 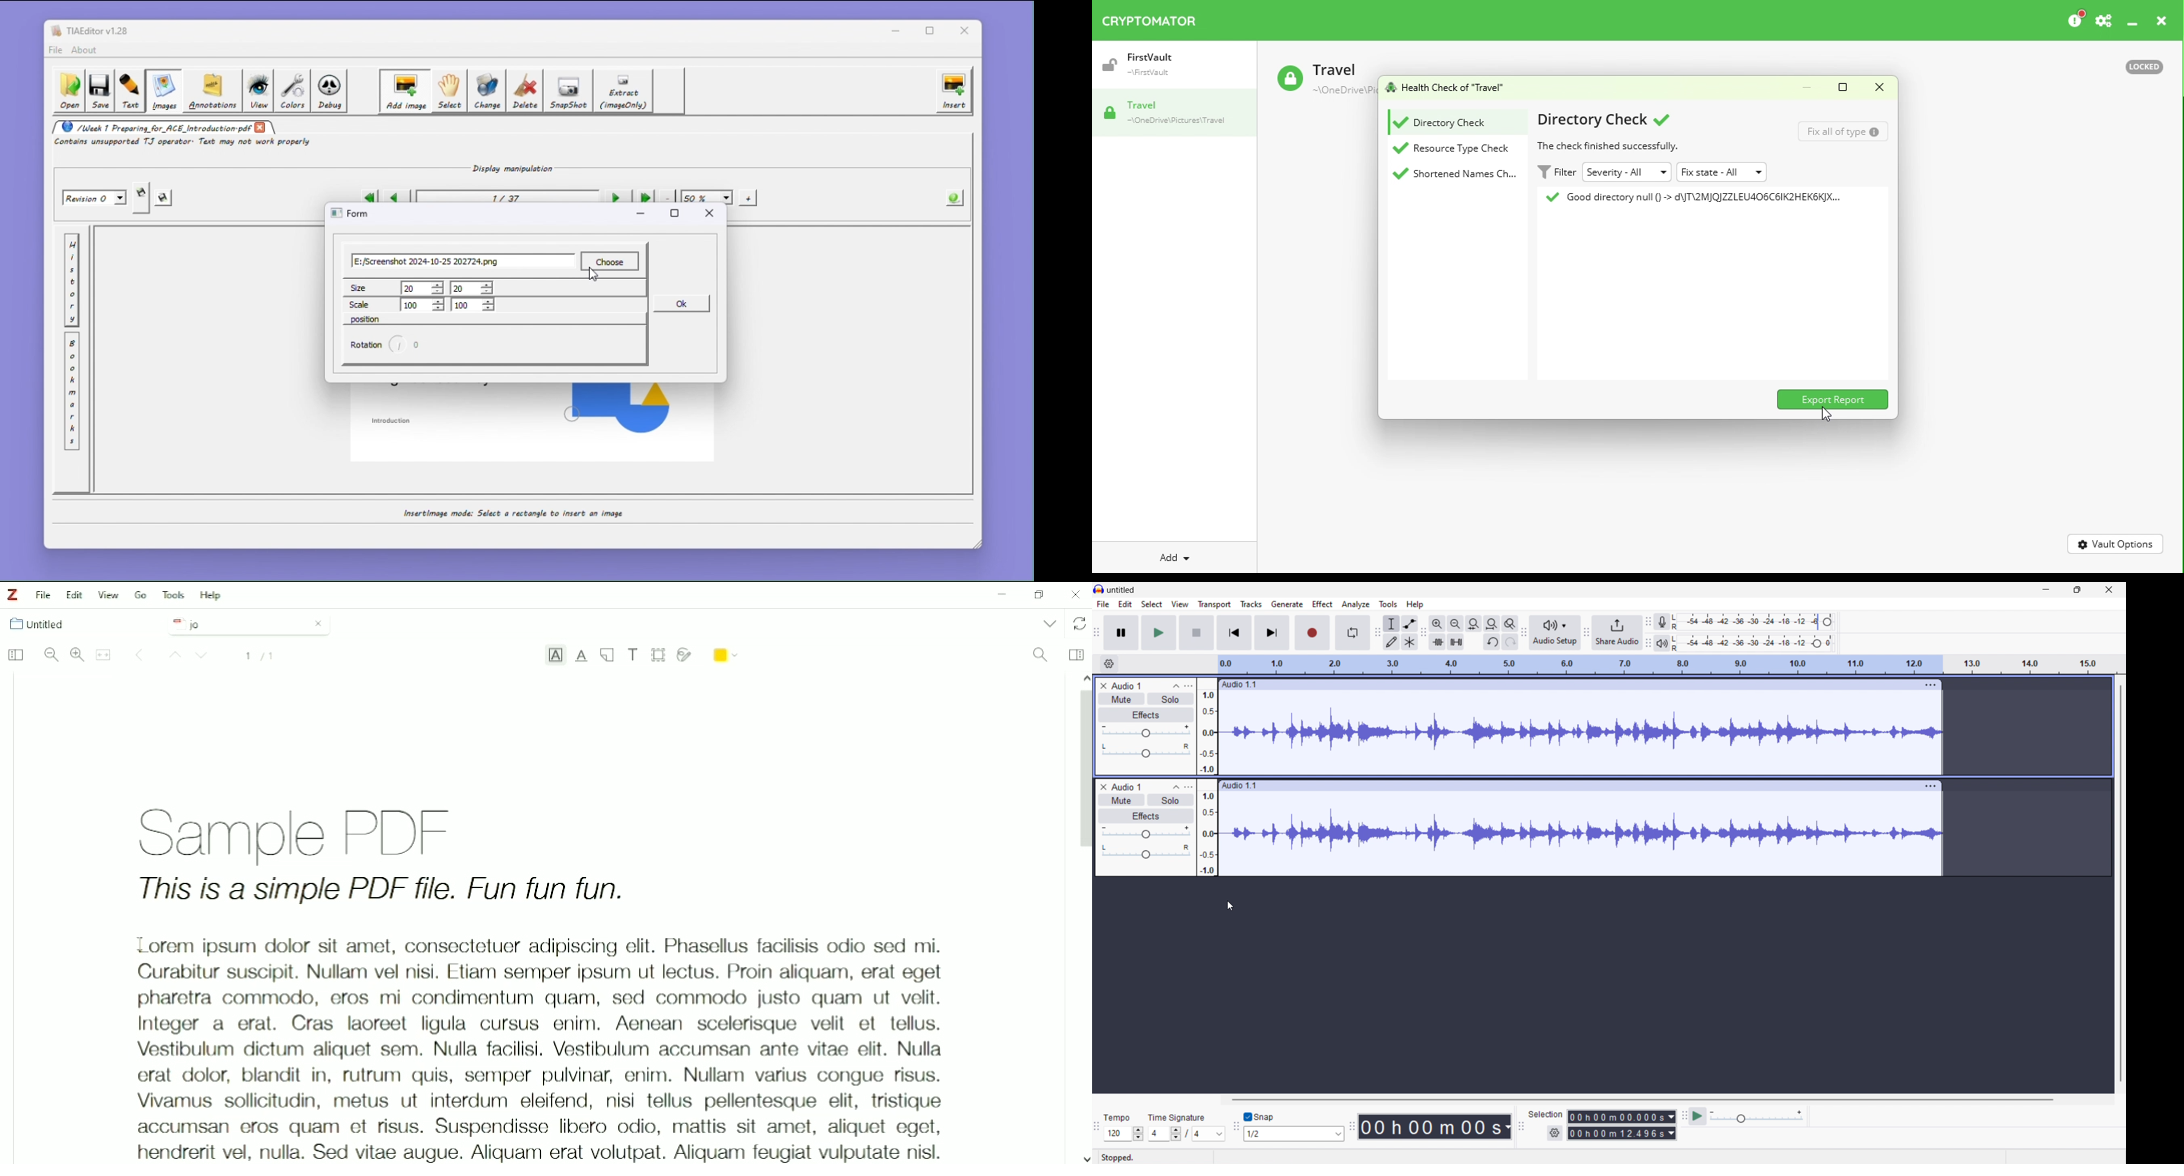 I want to click on Sample PDF, so click(x=318, y=830).